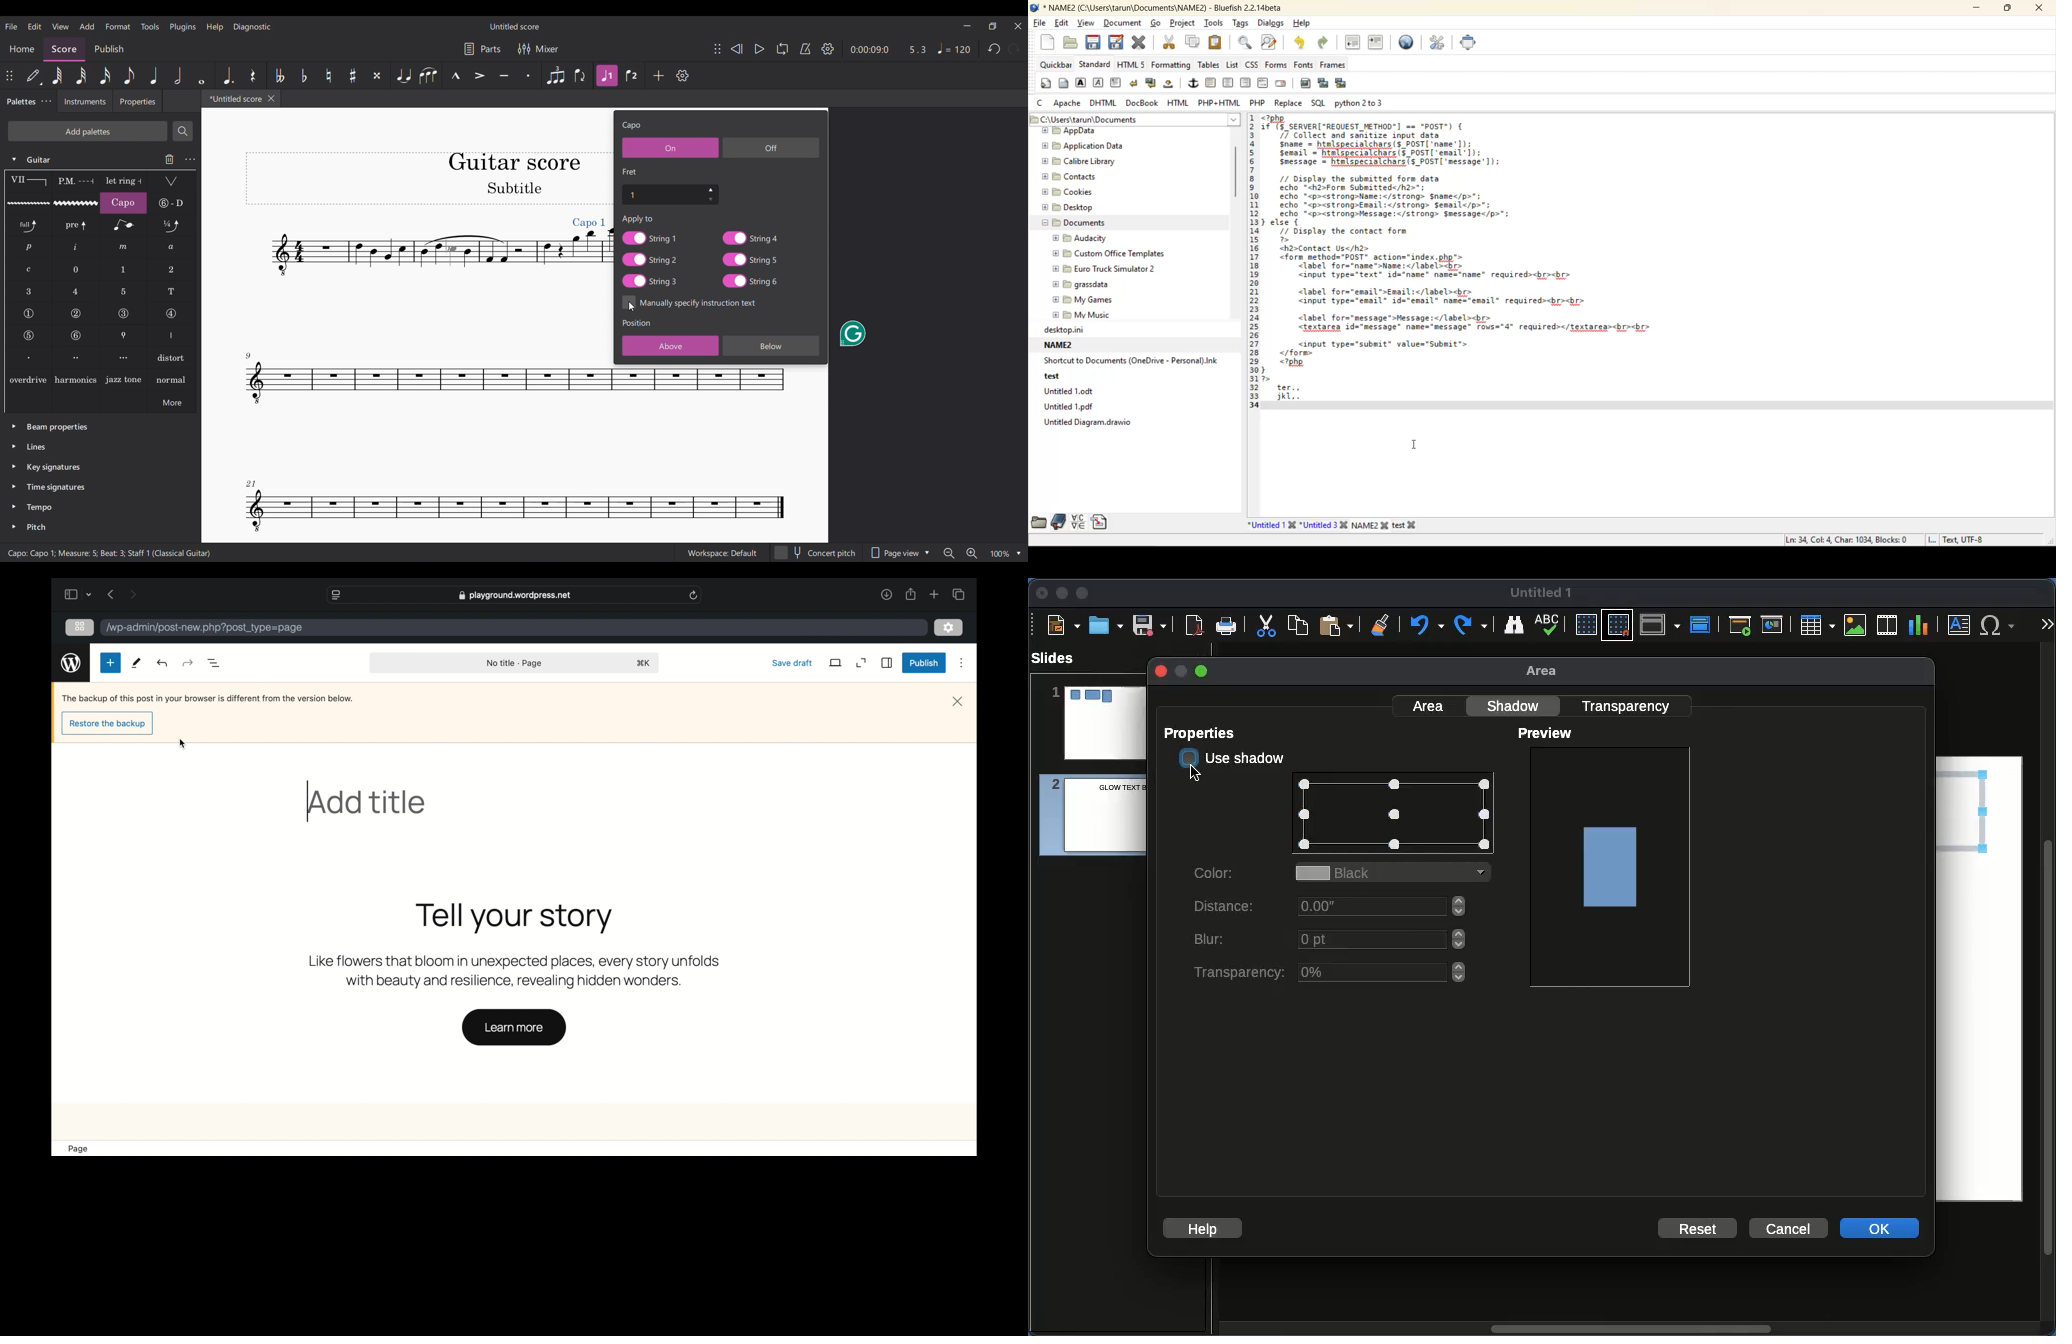 This screenshot has height=1344, width=2072. I want to click on Paste, so click(1336, 624).